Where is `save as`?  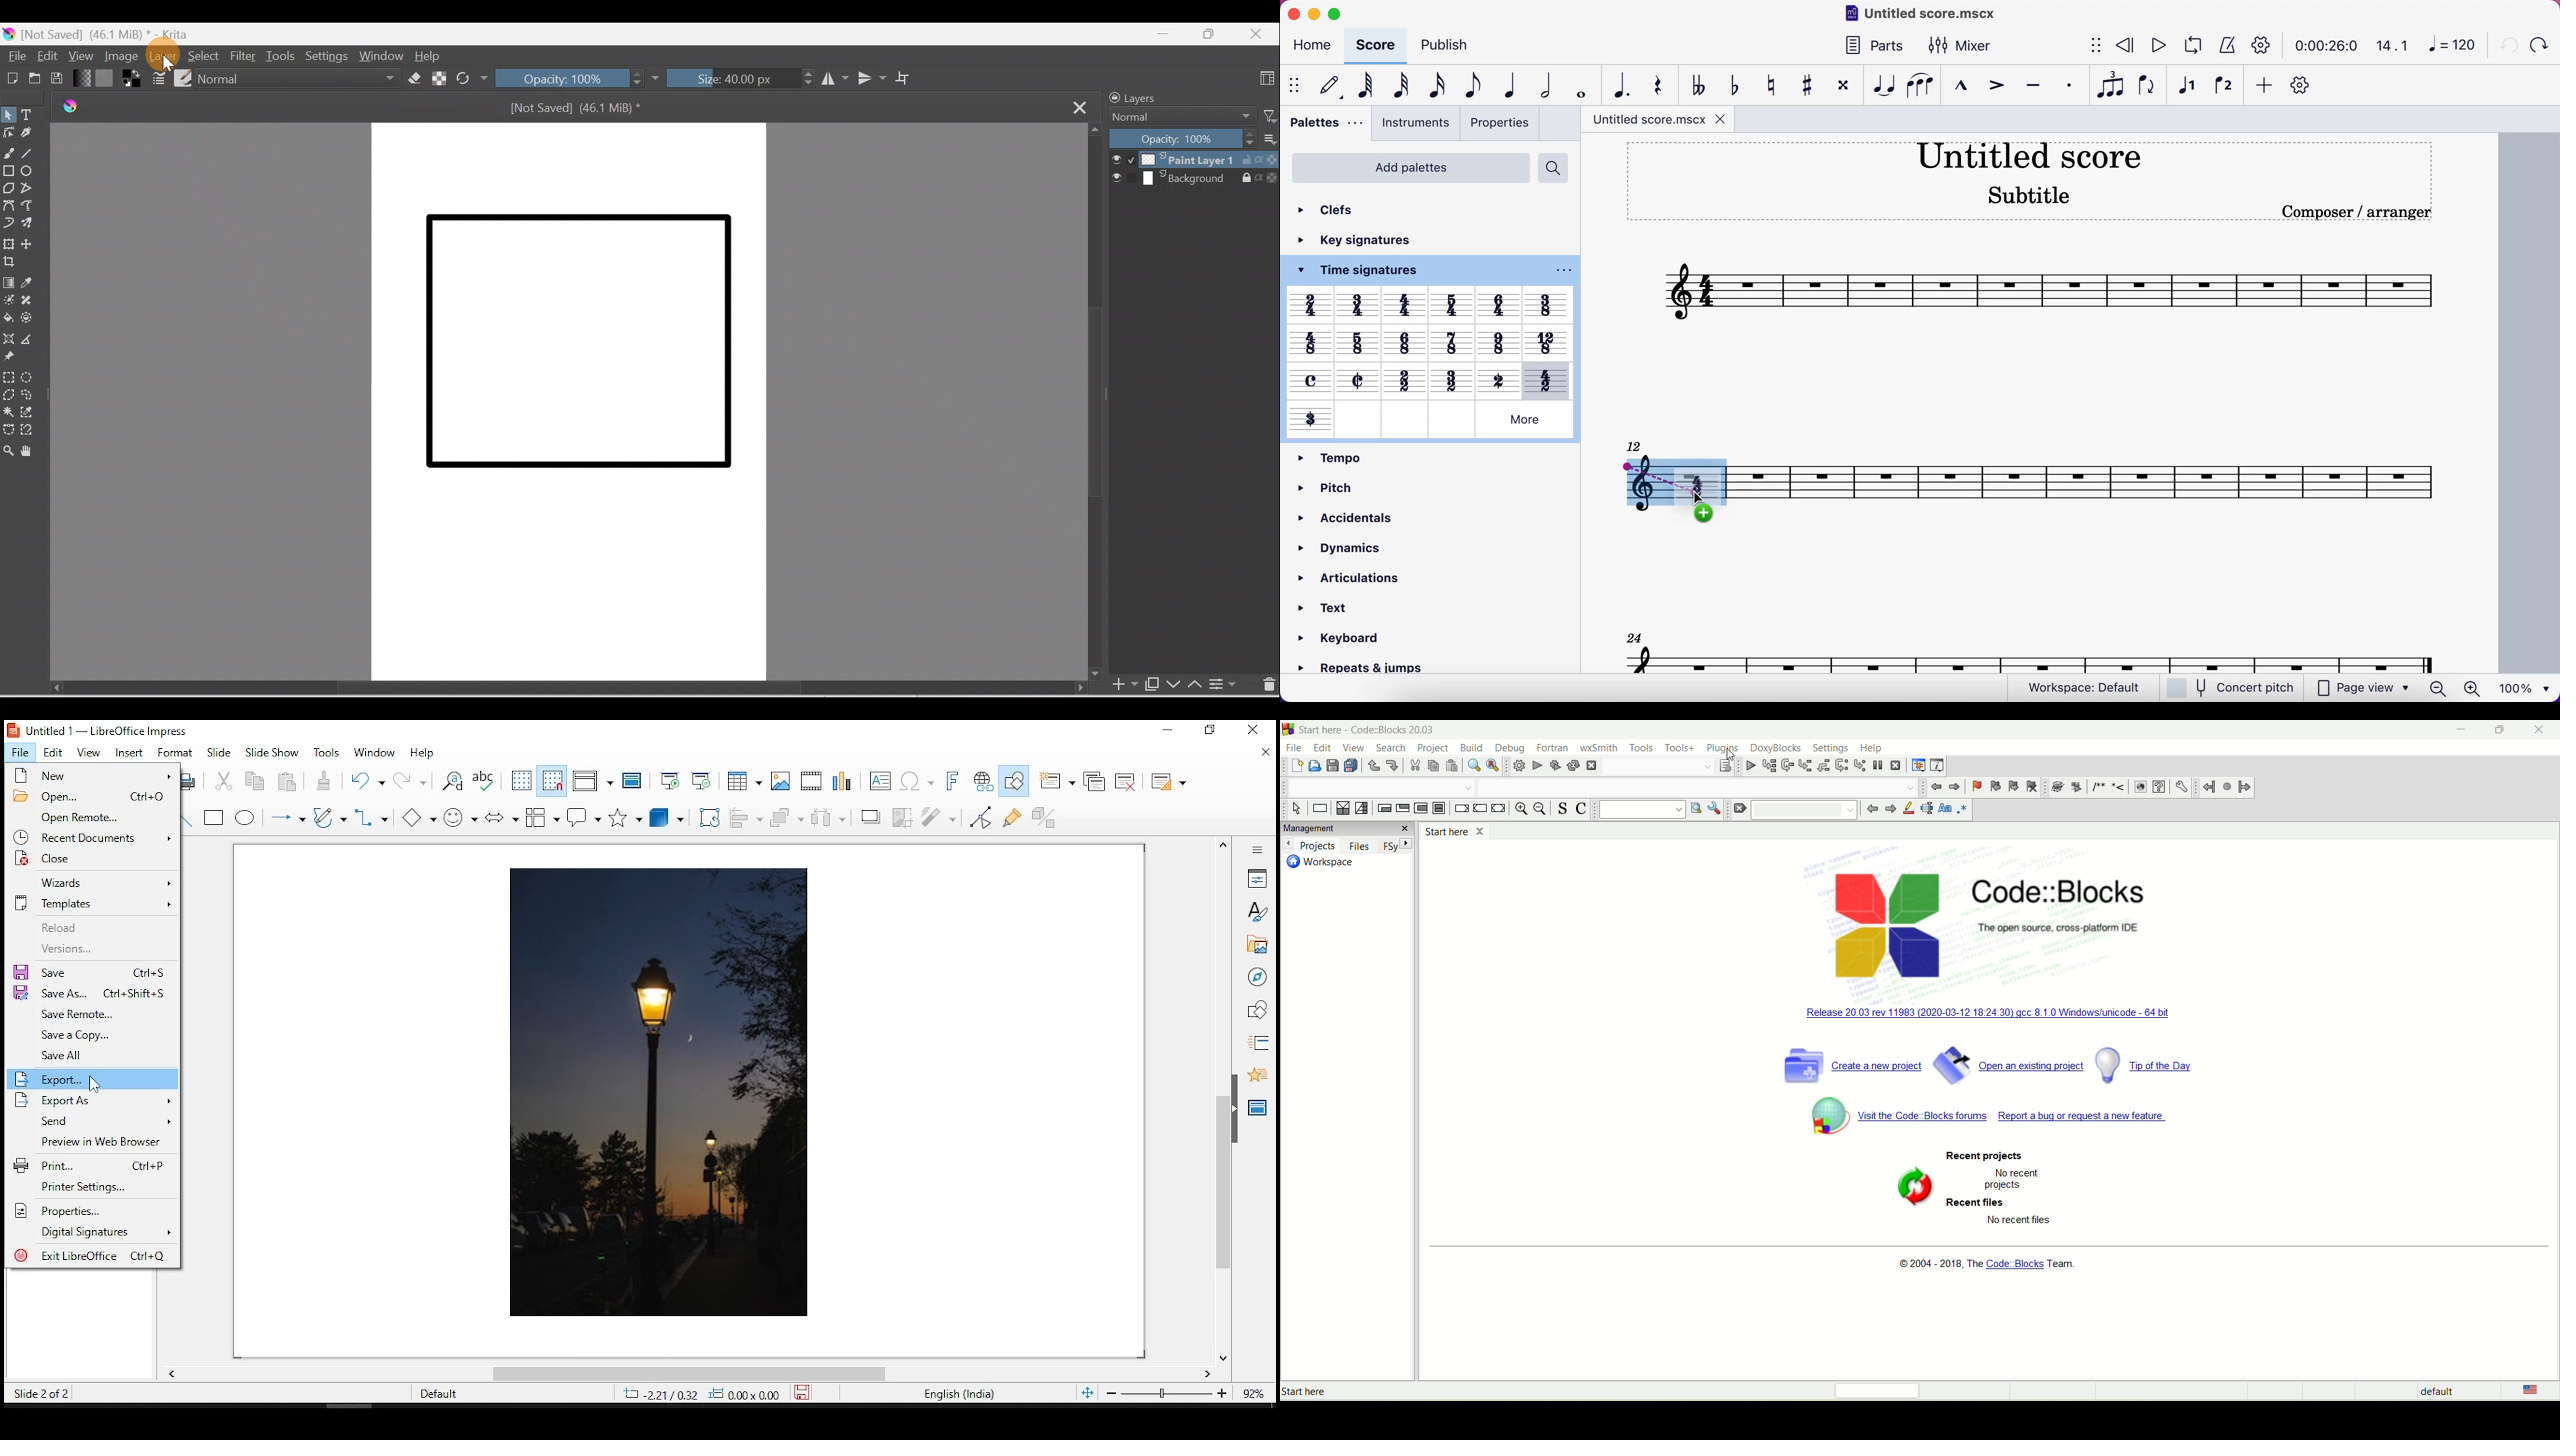 save as is located at coordinates (90, 995).